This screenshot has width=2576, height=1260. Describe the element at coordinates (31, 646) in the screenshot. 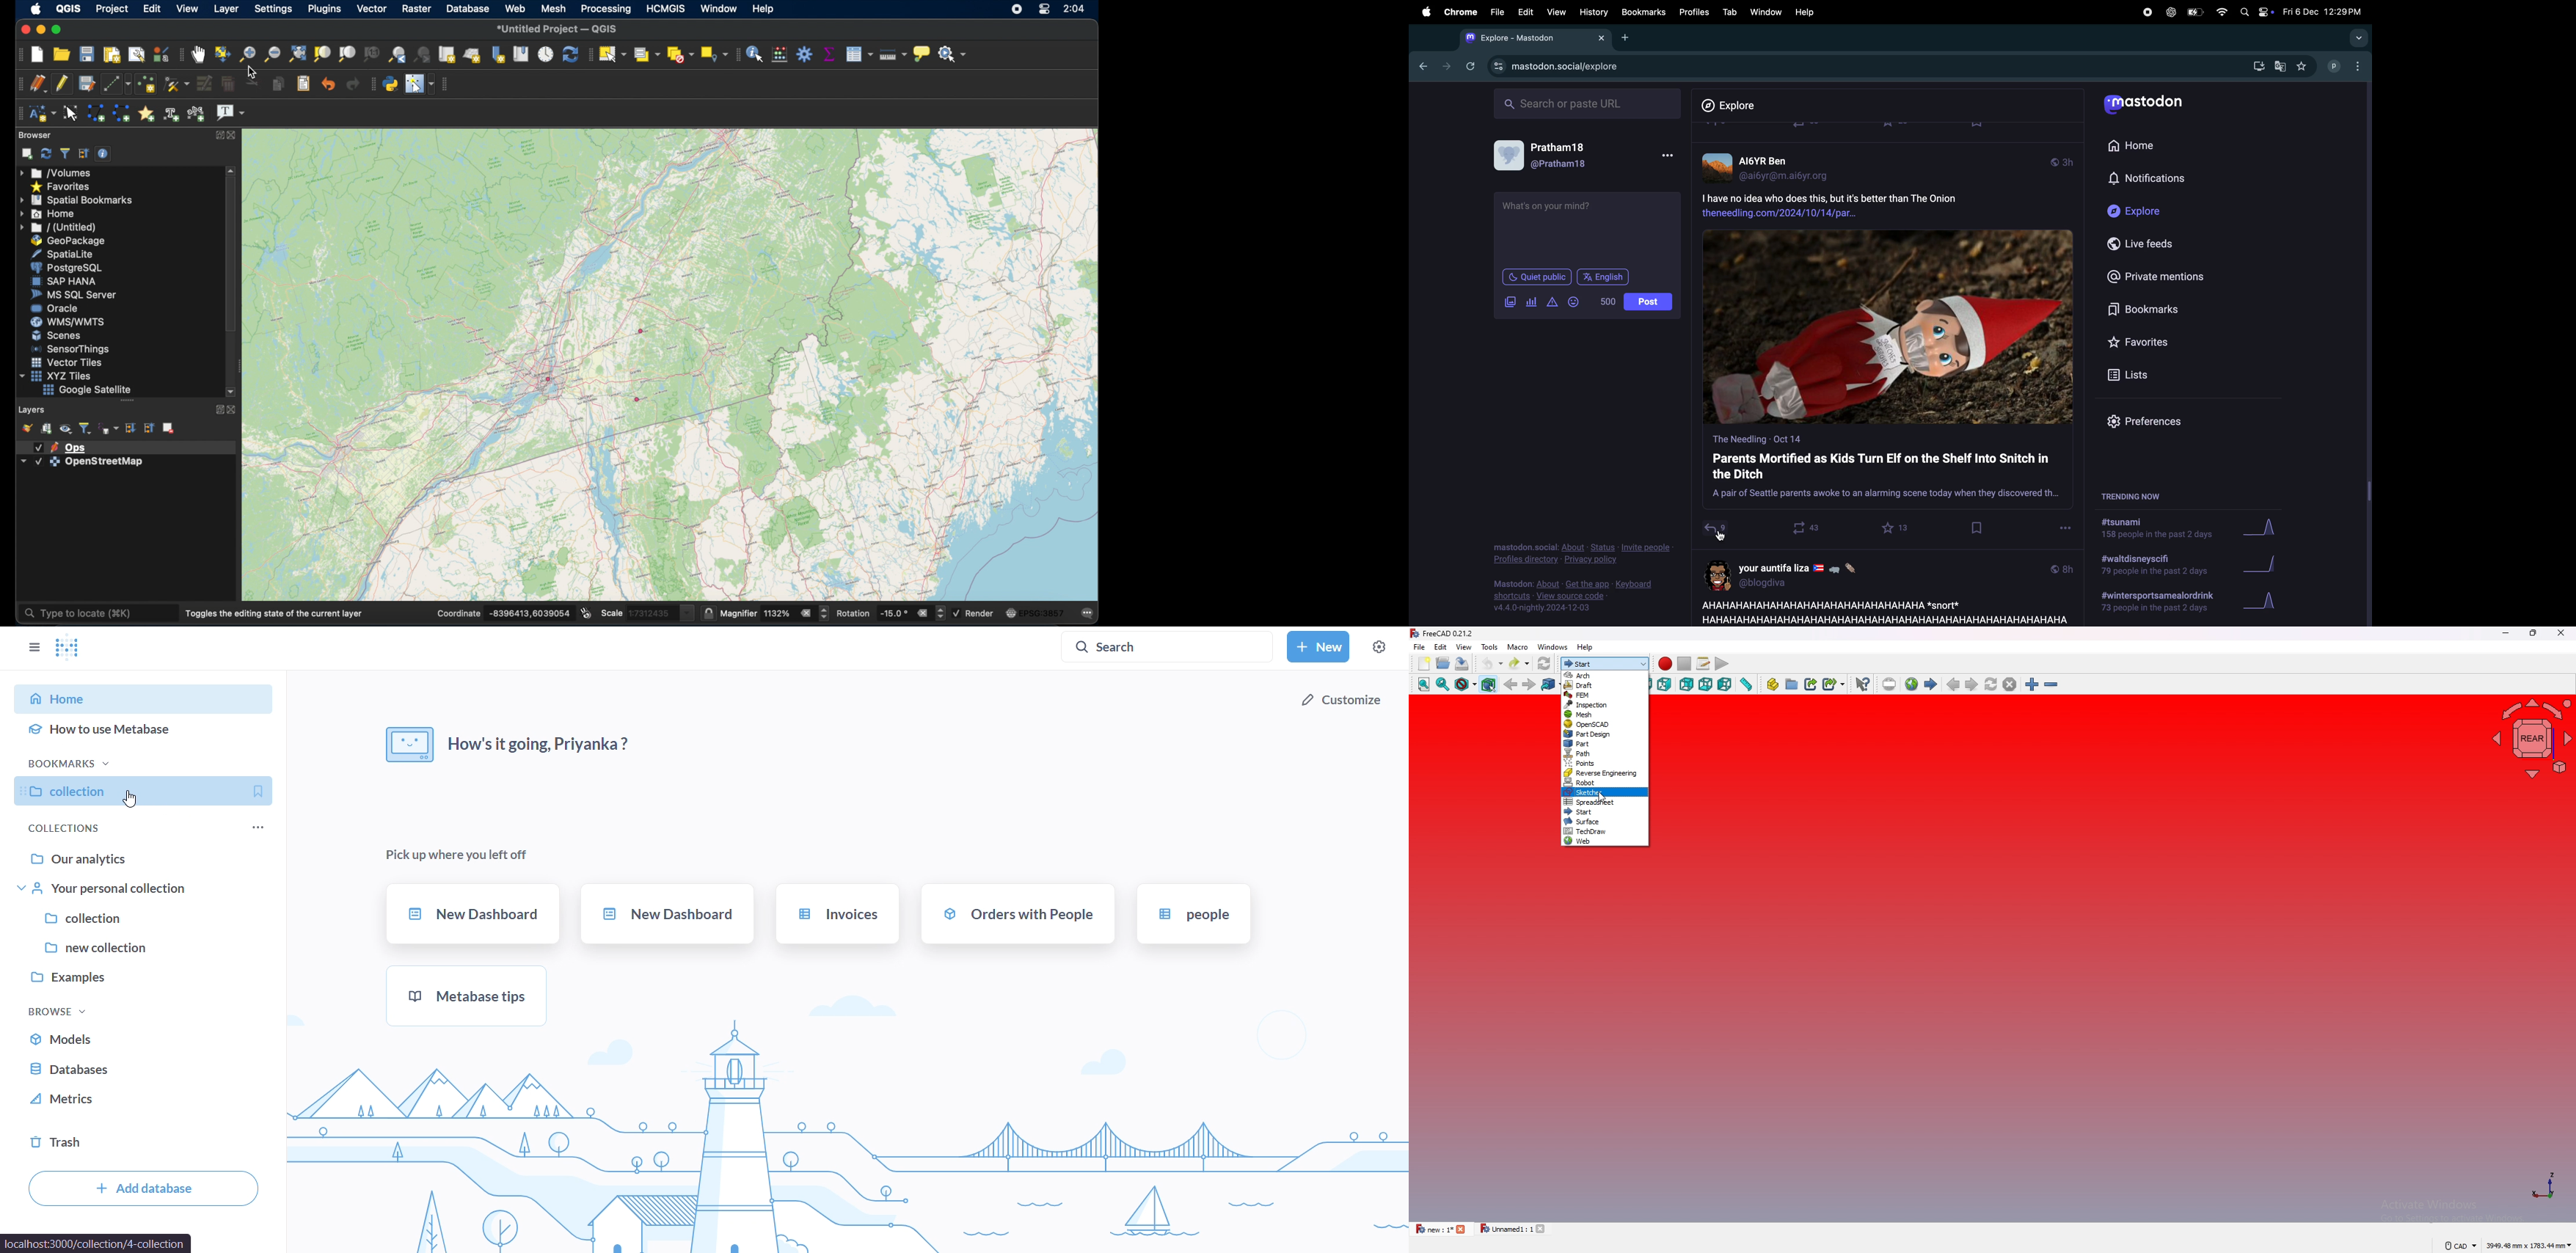

I see `close/show sidebars` at that location.